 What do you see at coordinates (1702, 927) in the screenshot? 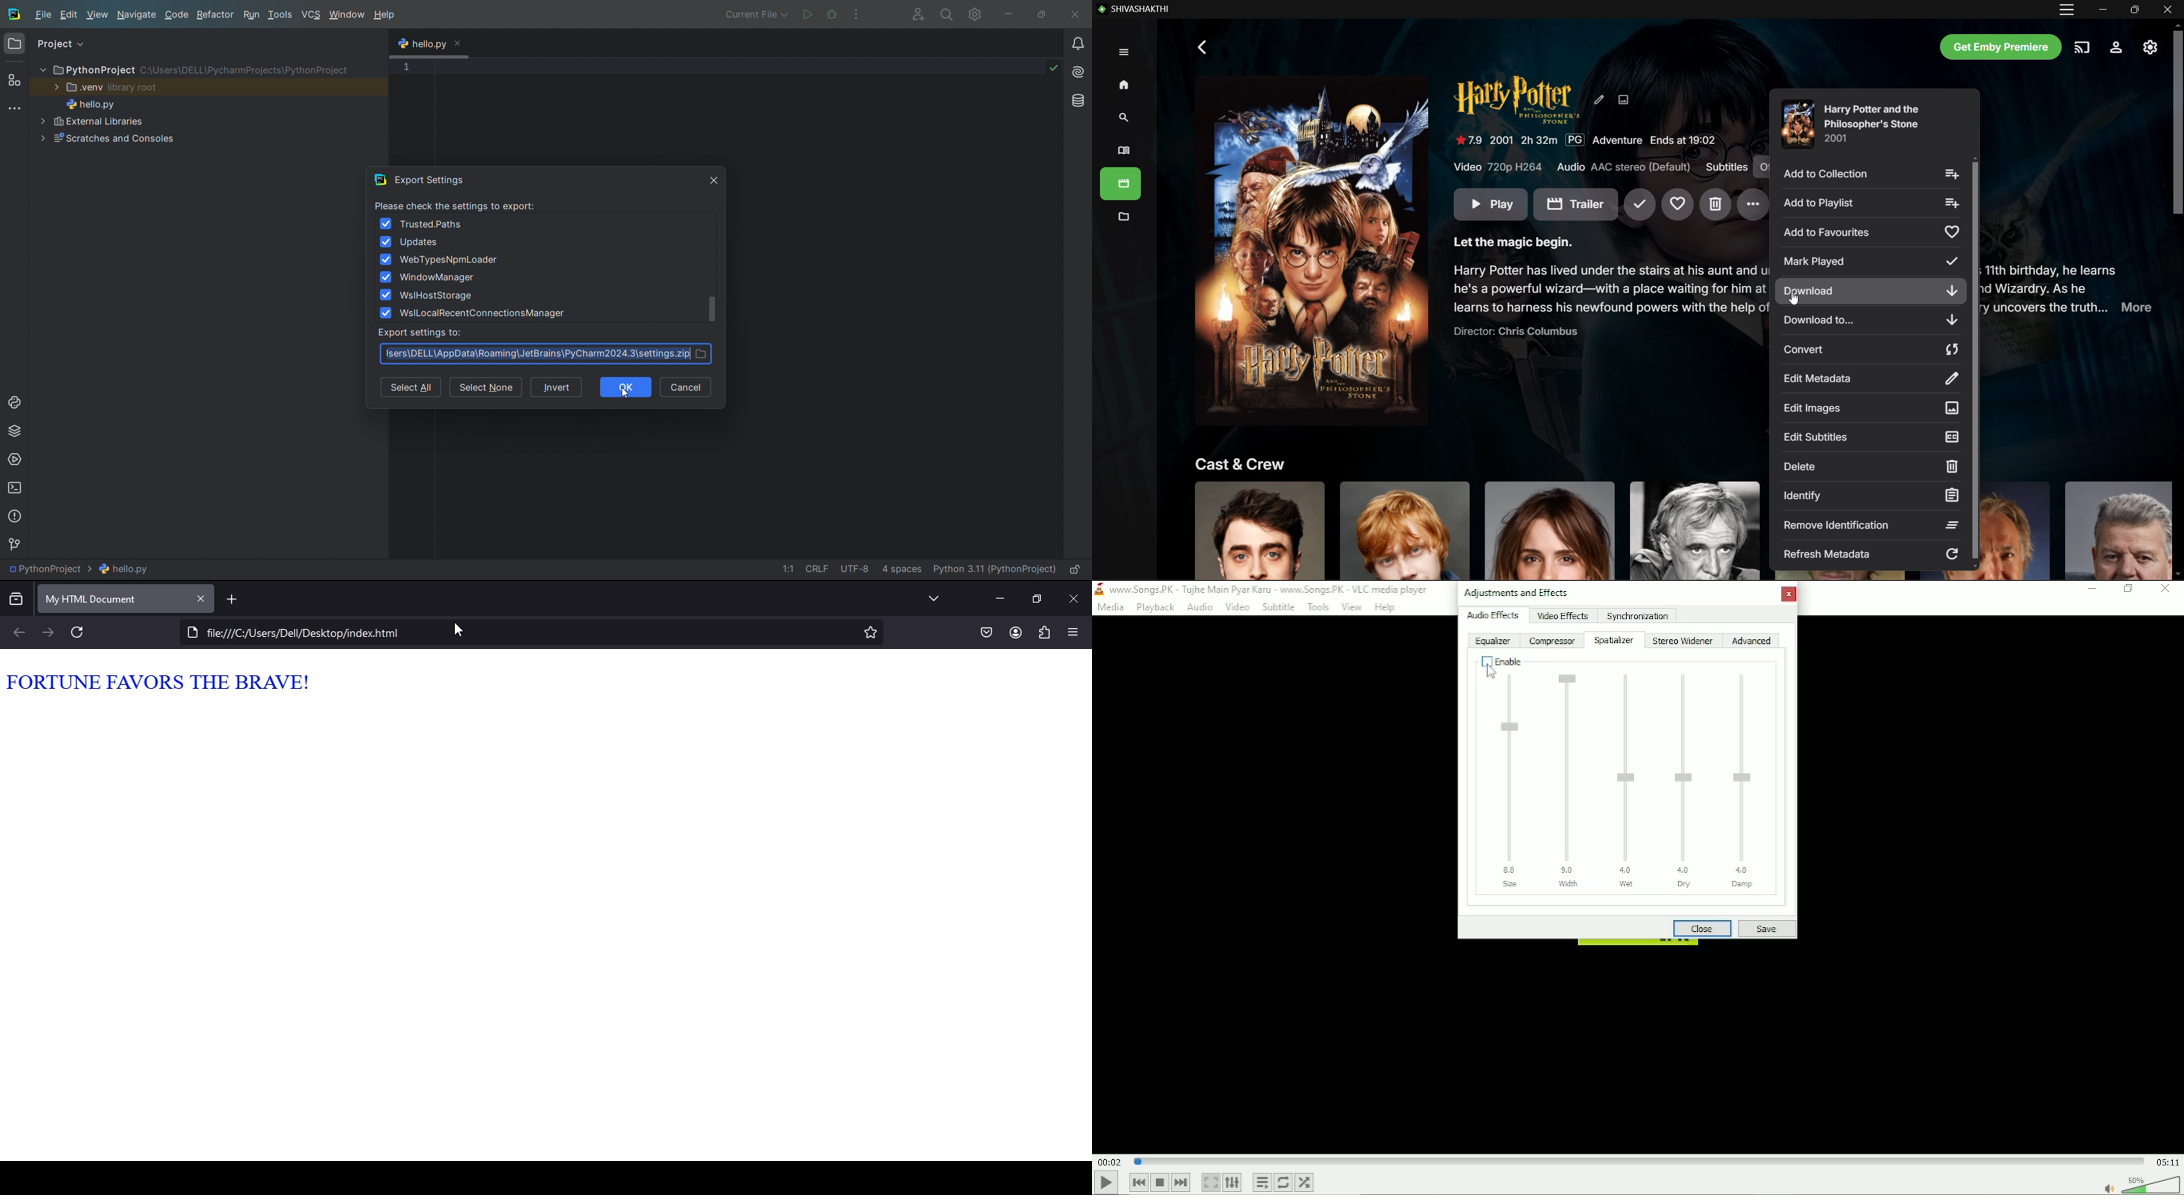
I see `Close` at bounding box center [1702, 927].